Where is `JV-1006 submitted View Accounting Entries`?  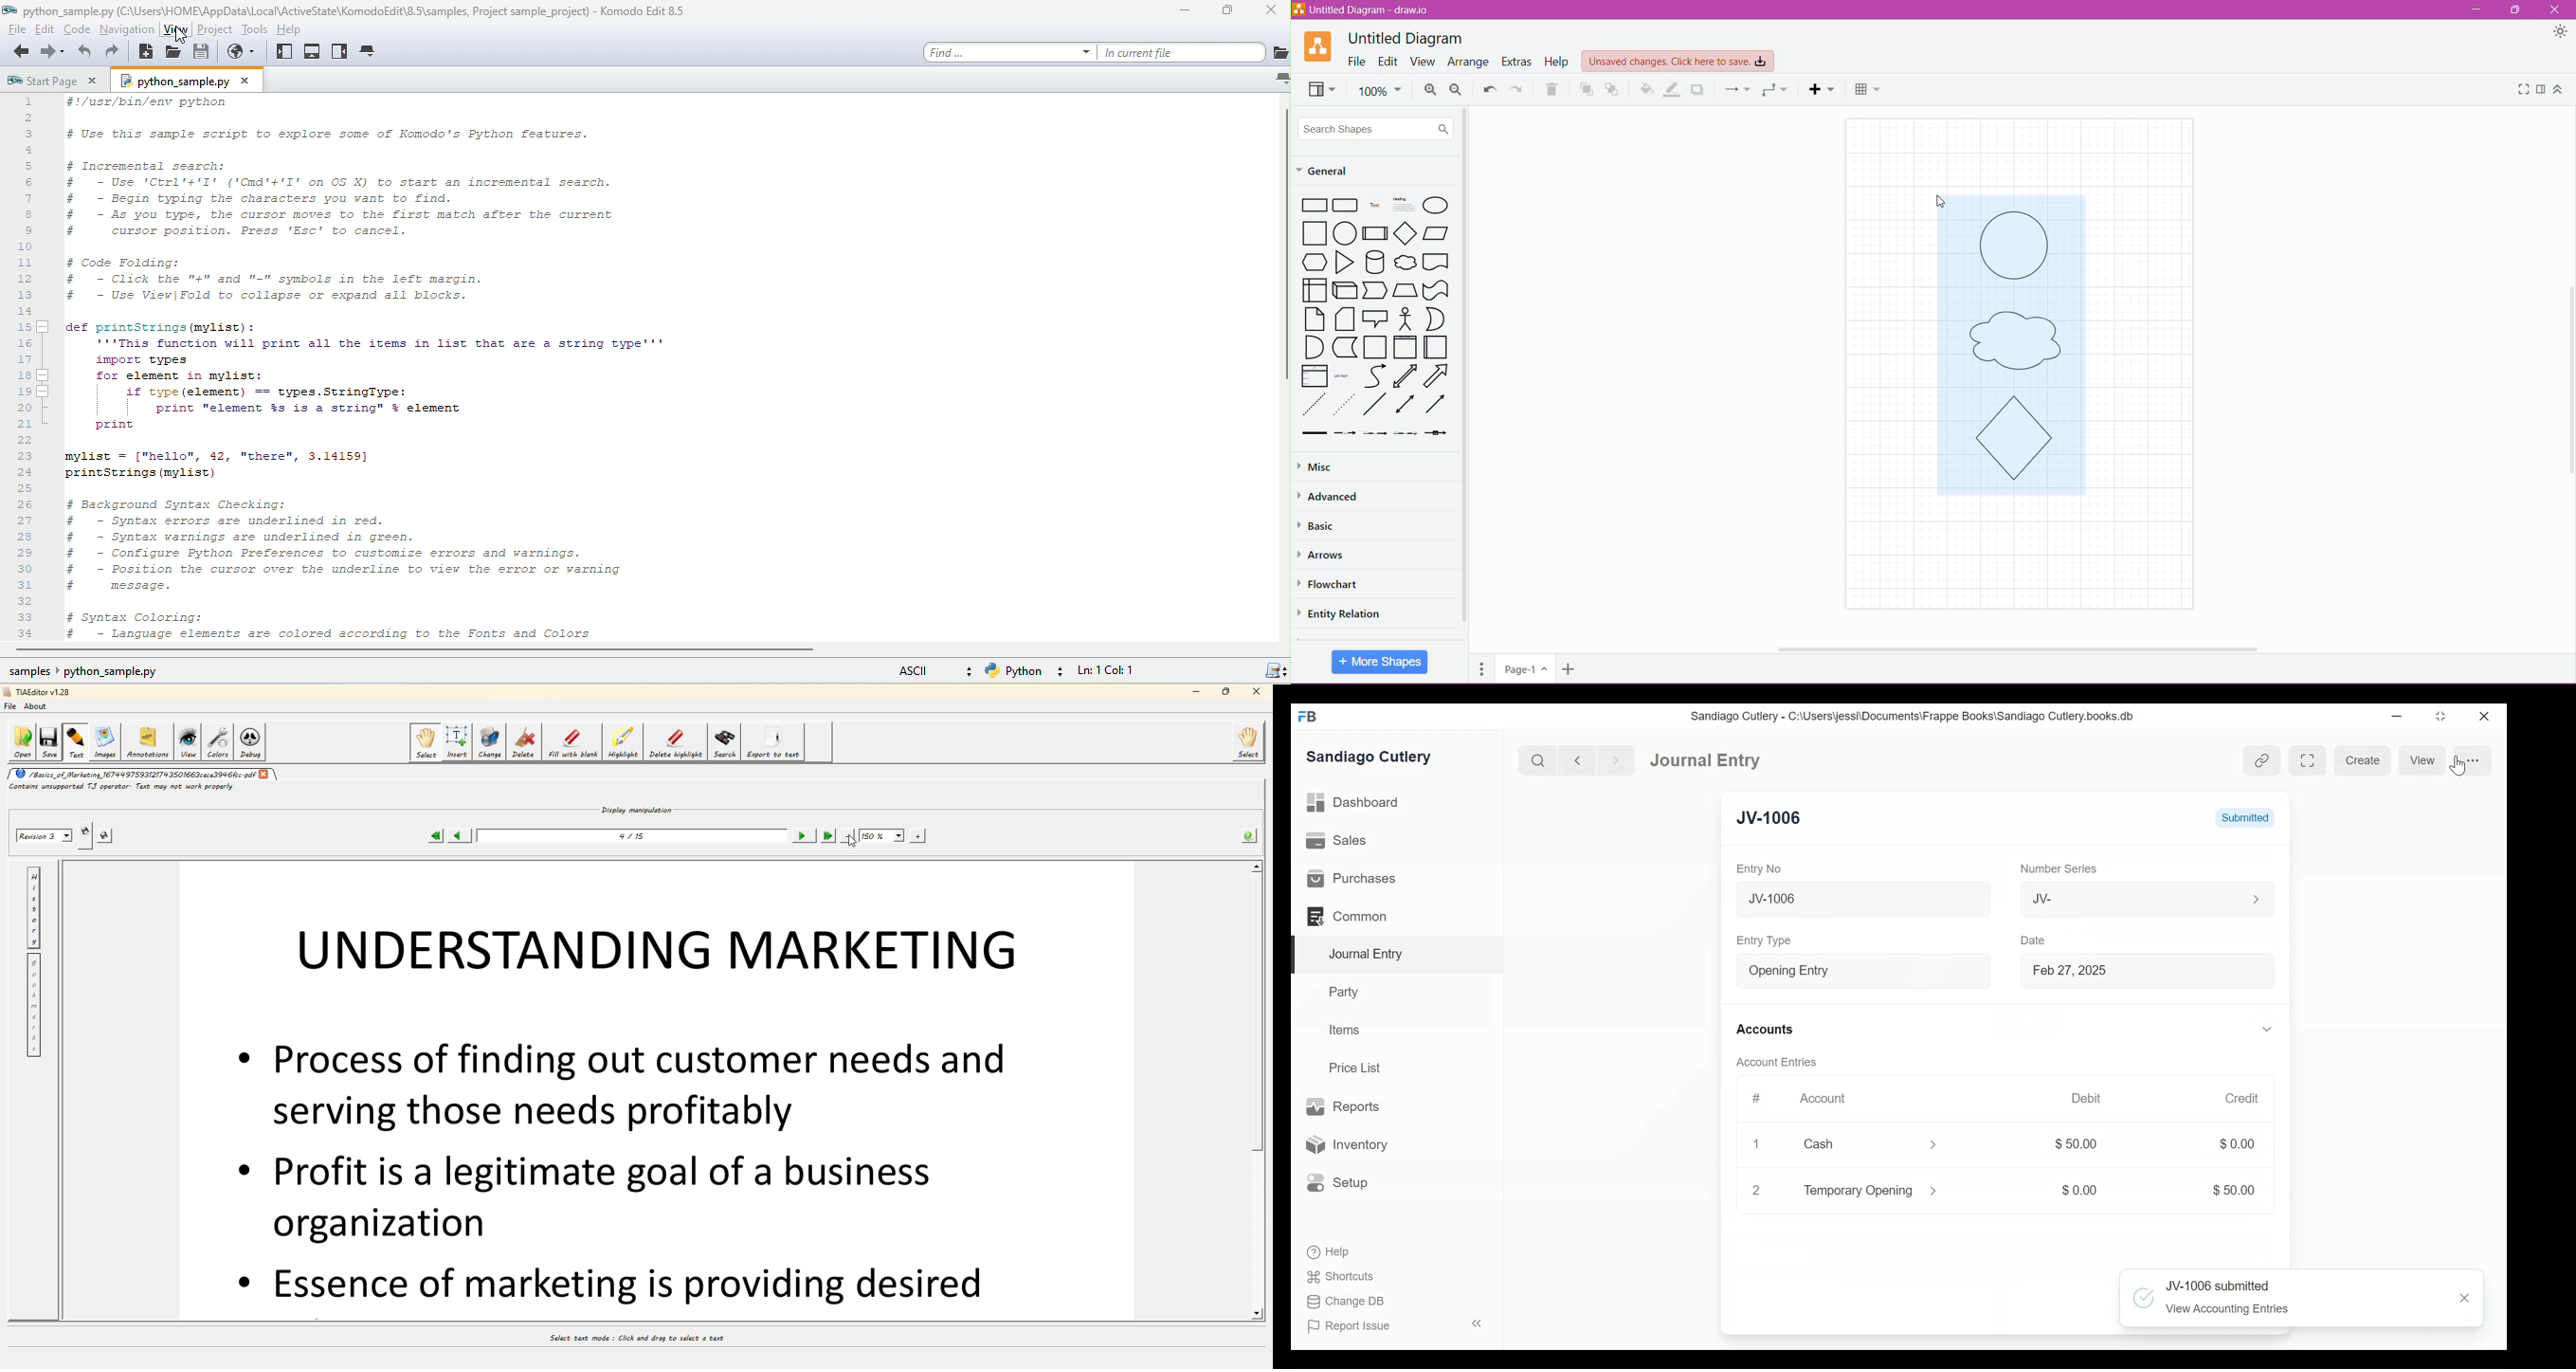
JV-1006 submitted View Accounting Entries is located at coordinates (2277, 1299).